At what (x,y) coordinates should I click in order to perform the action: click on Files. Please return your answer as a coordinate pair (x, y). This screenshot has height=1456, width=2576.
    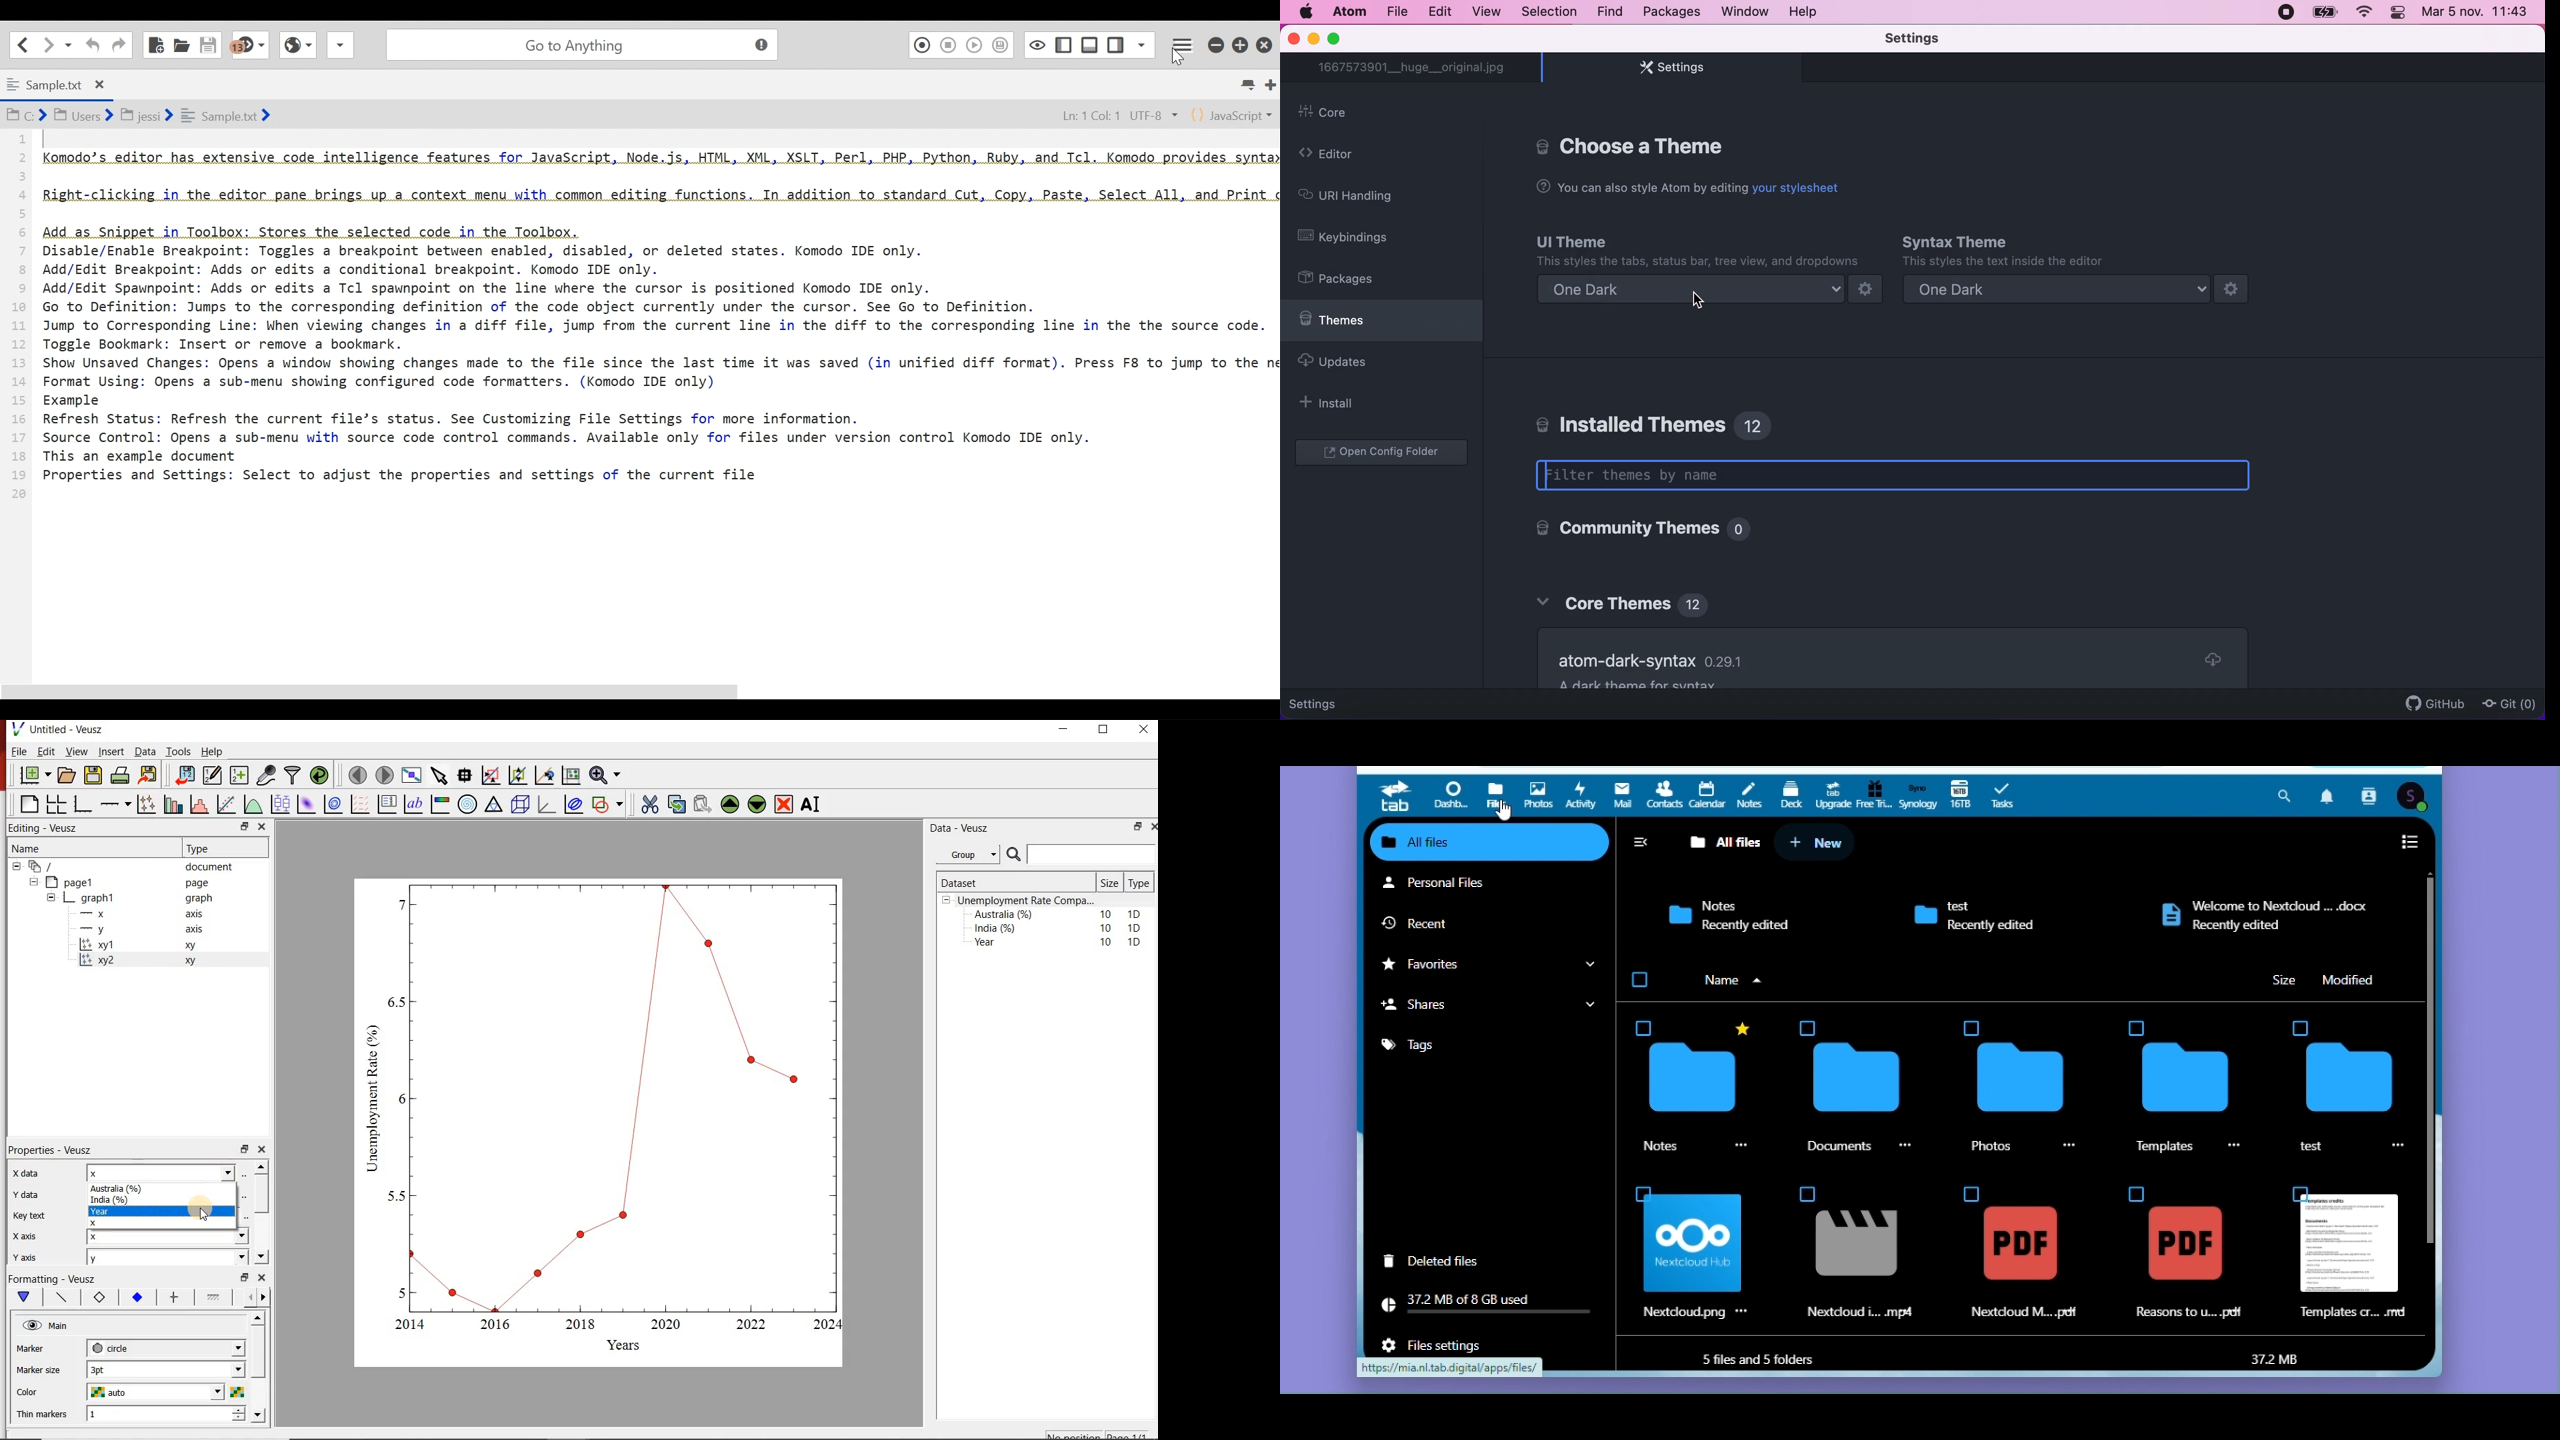
    Looking at the image, I should click on (1493, 796).